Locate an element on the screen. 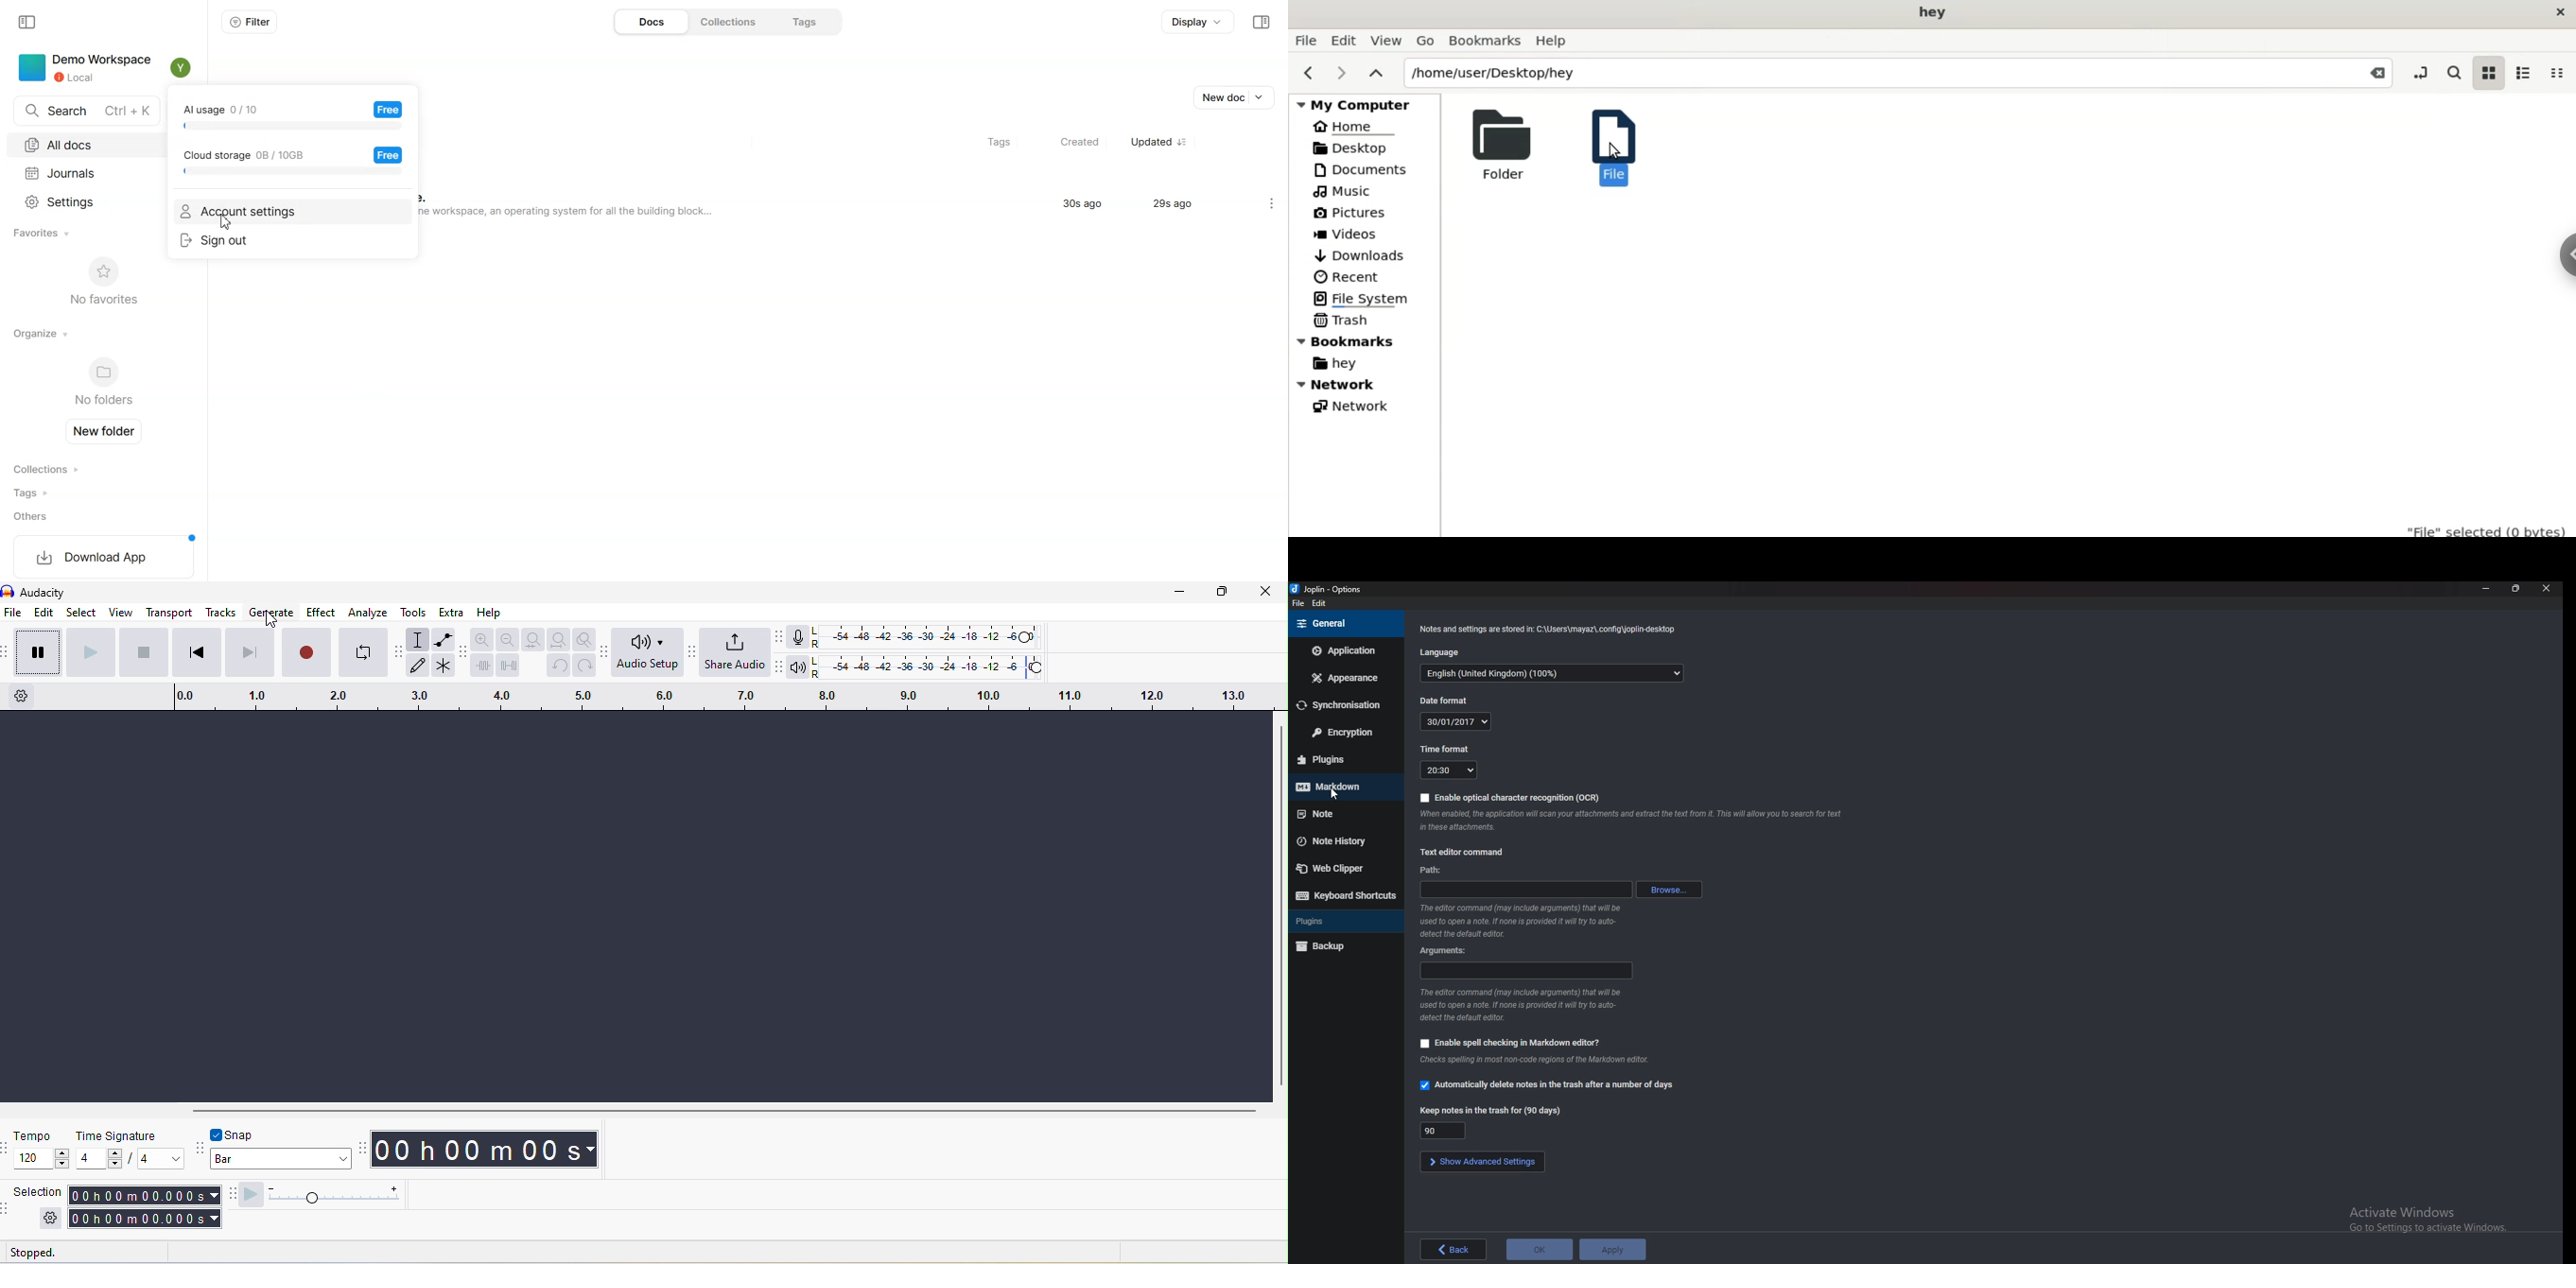 The width and height of the screenshot is (2576, 1288). zoom out is located at coordinates (507, 639).